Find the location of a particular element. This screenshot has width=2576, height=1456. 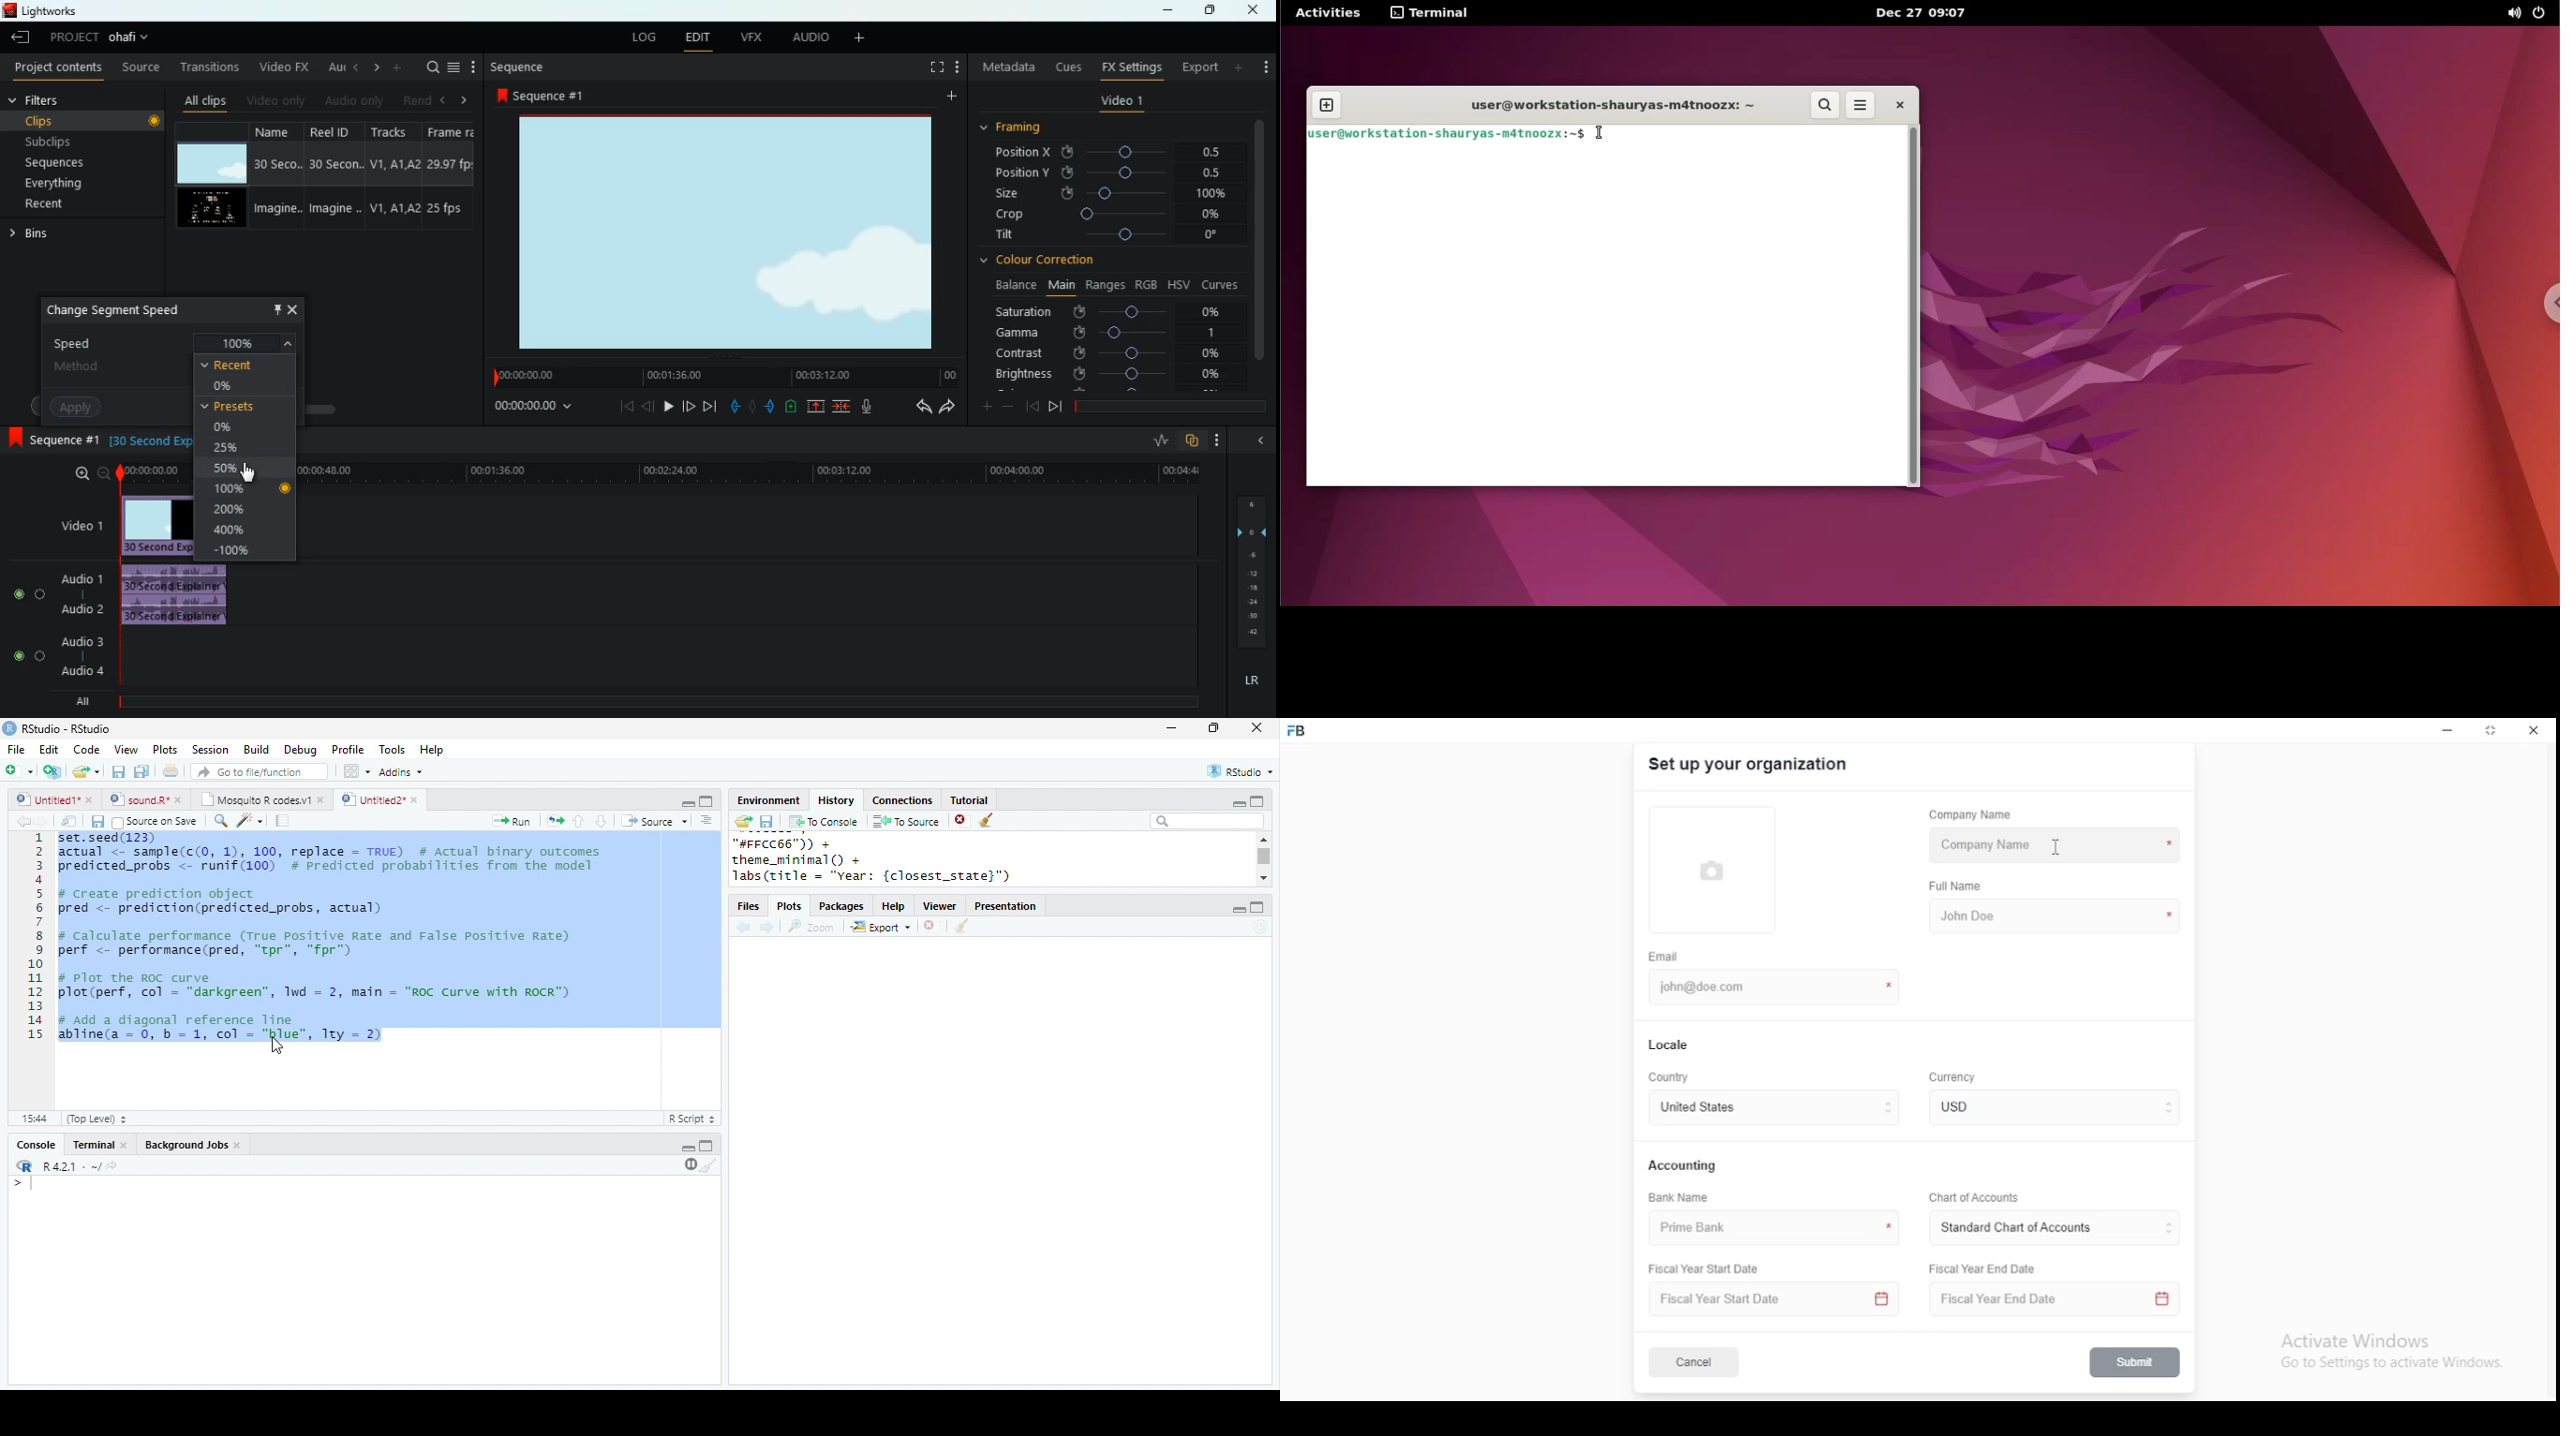

apply is located at coordinates (79, 404).